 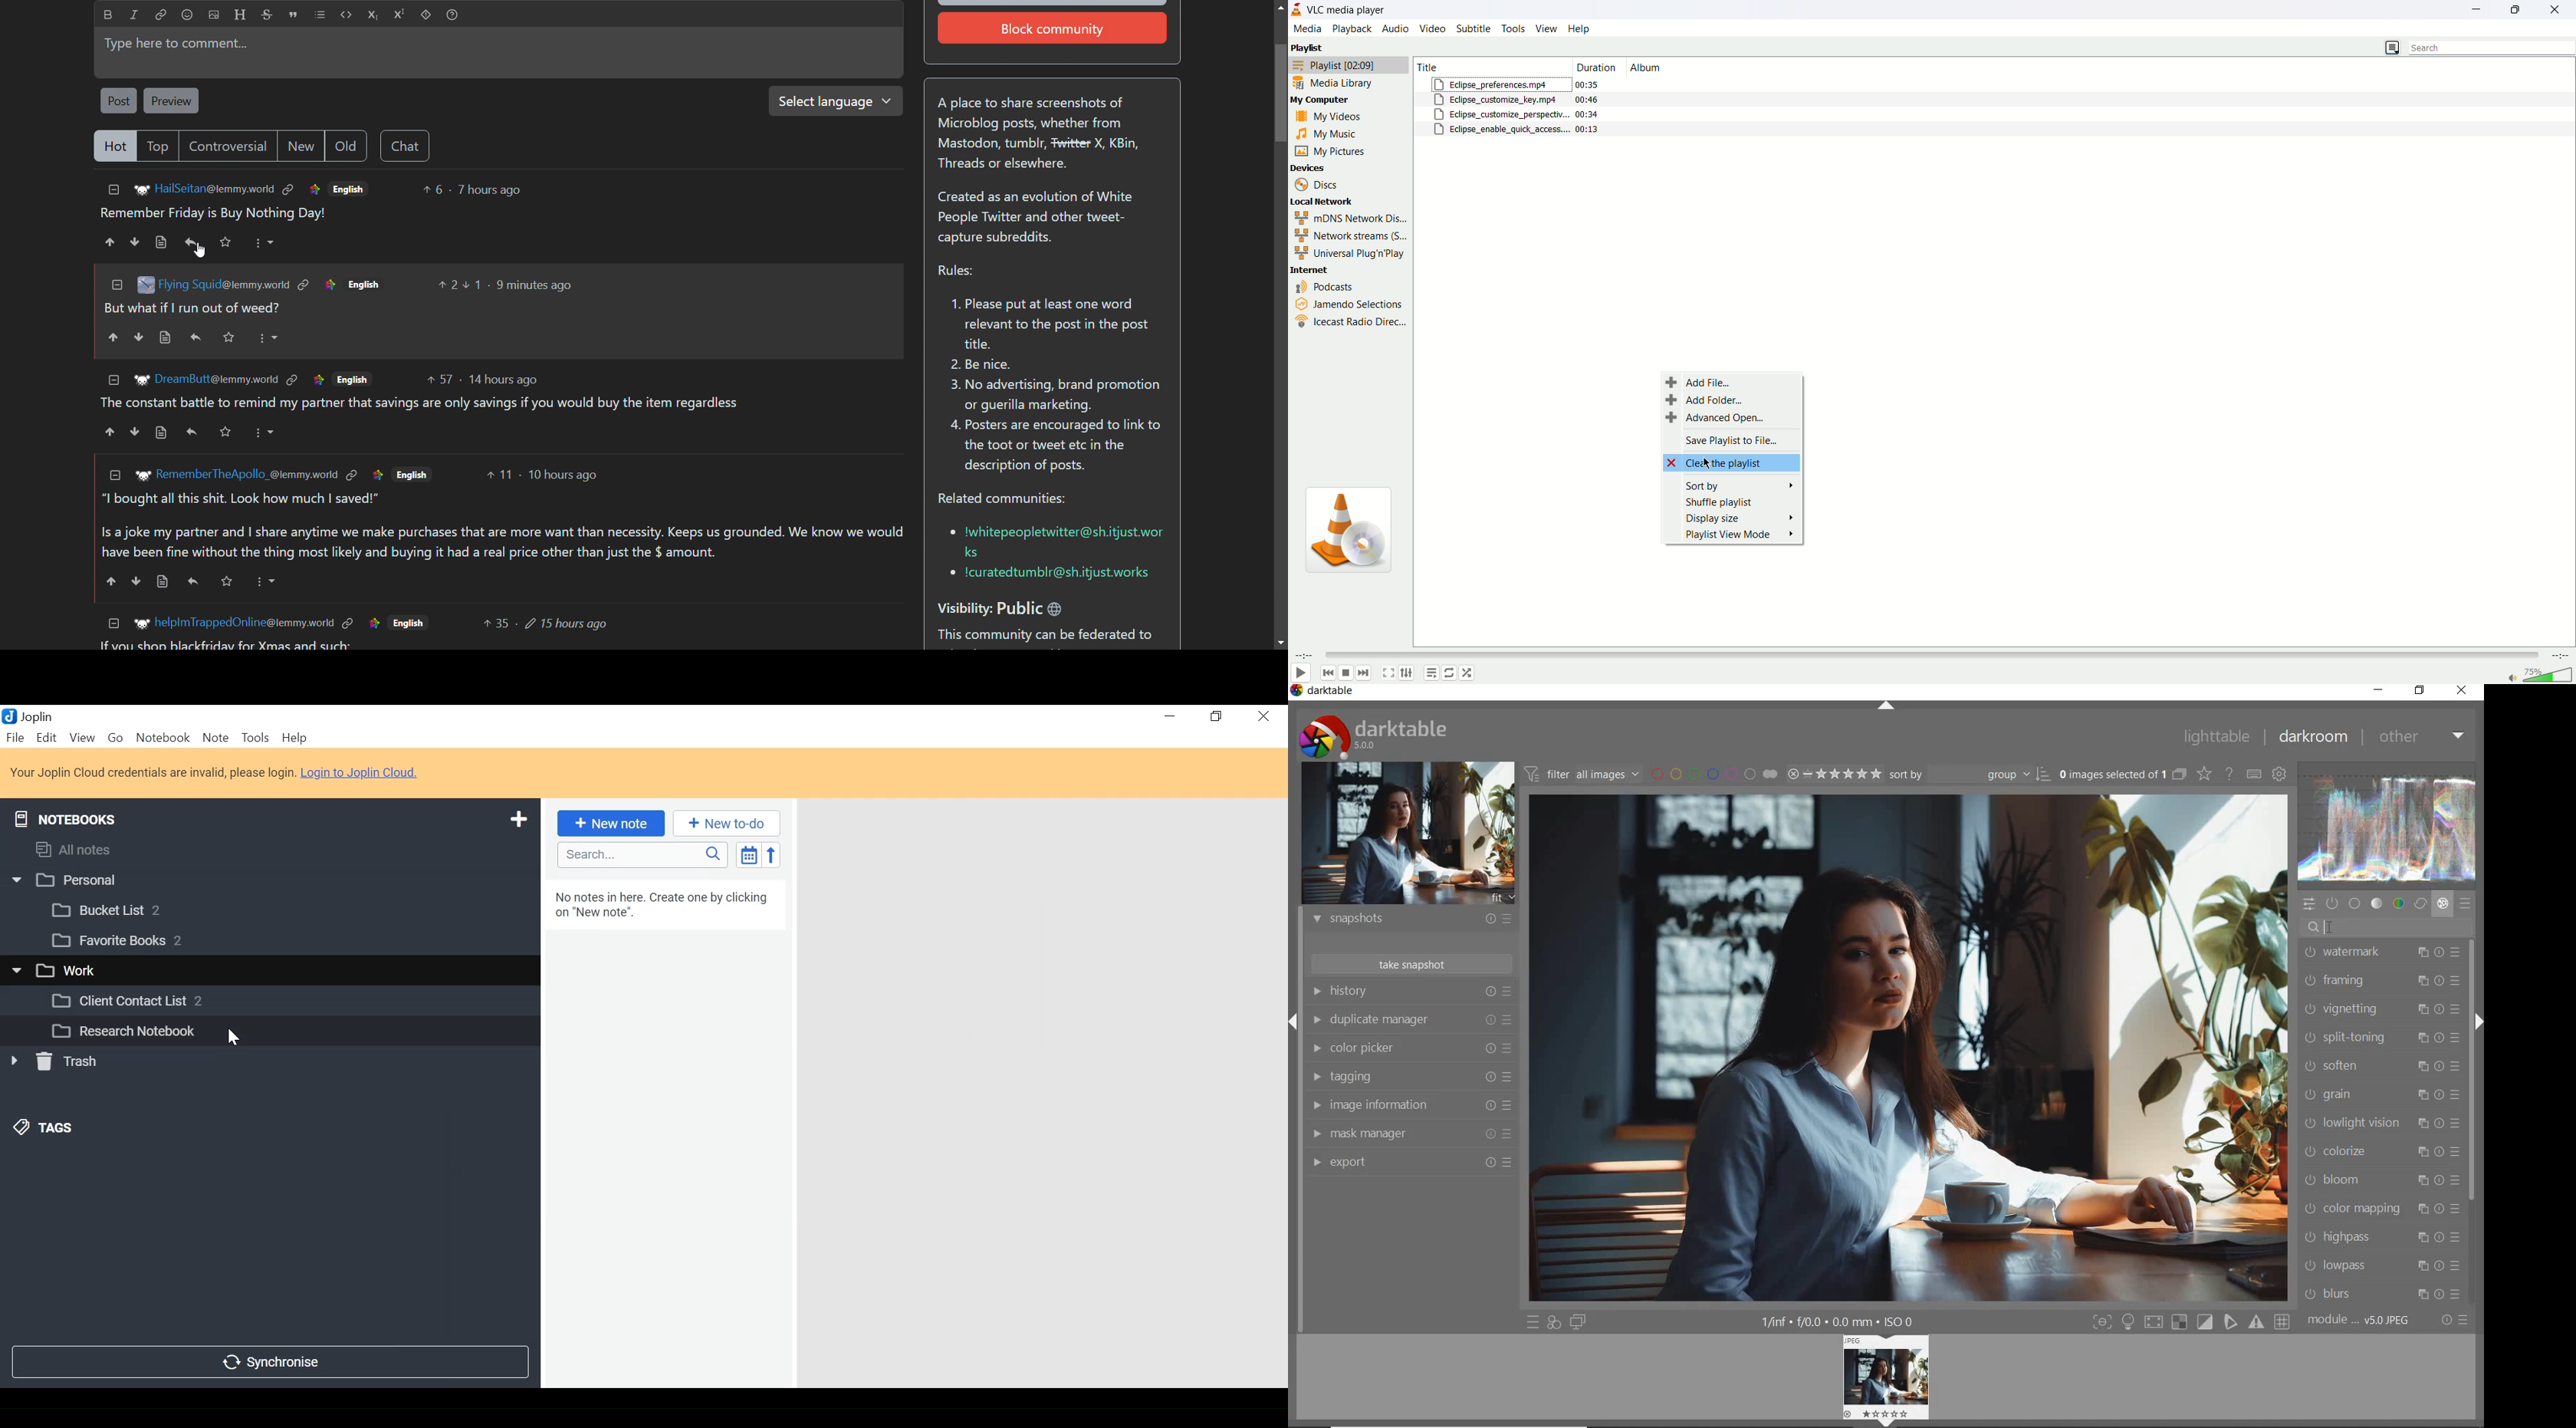 What do you see at coordinates (1351, 101) in the screenshot?
I see `my computer` at bounding box center [1351, 101].